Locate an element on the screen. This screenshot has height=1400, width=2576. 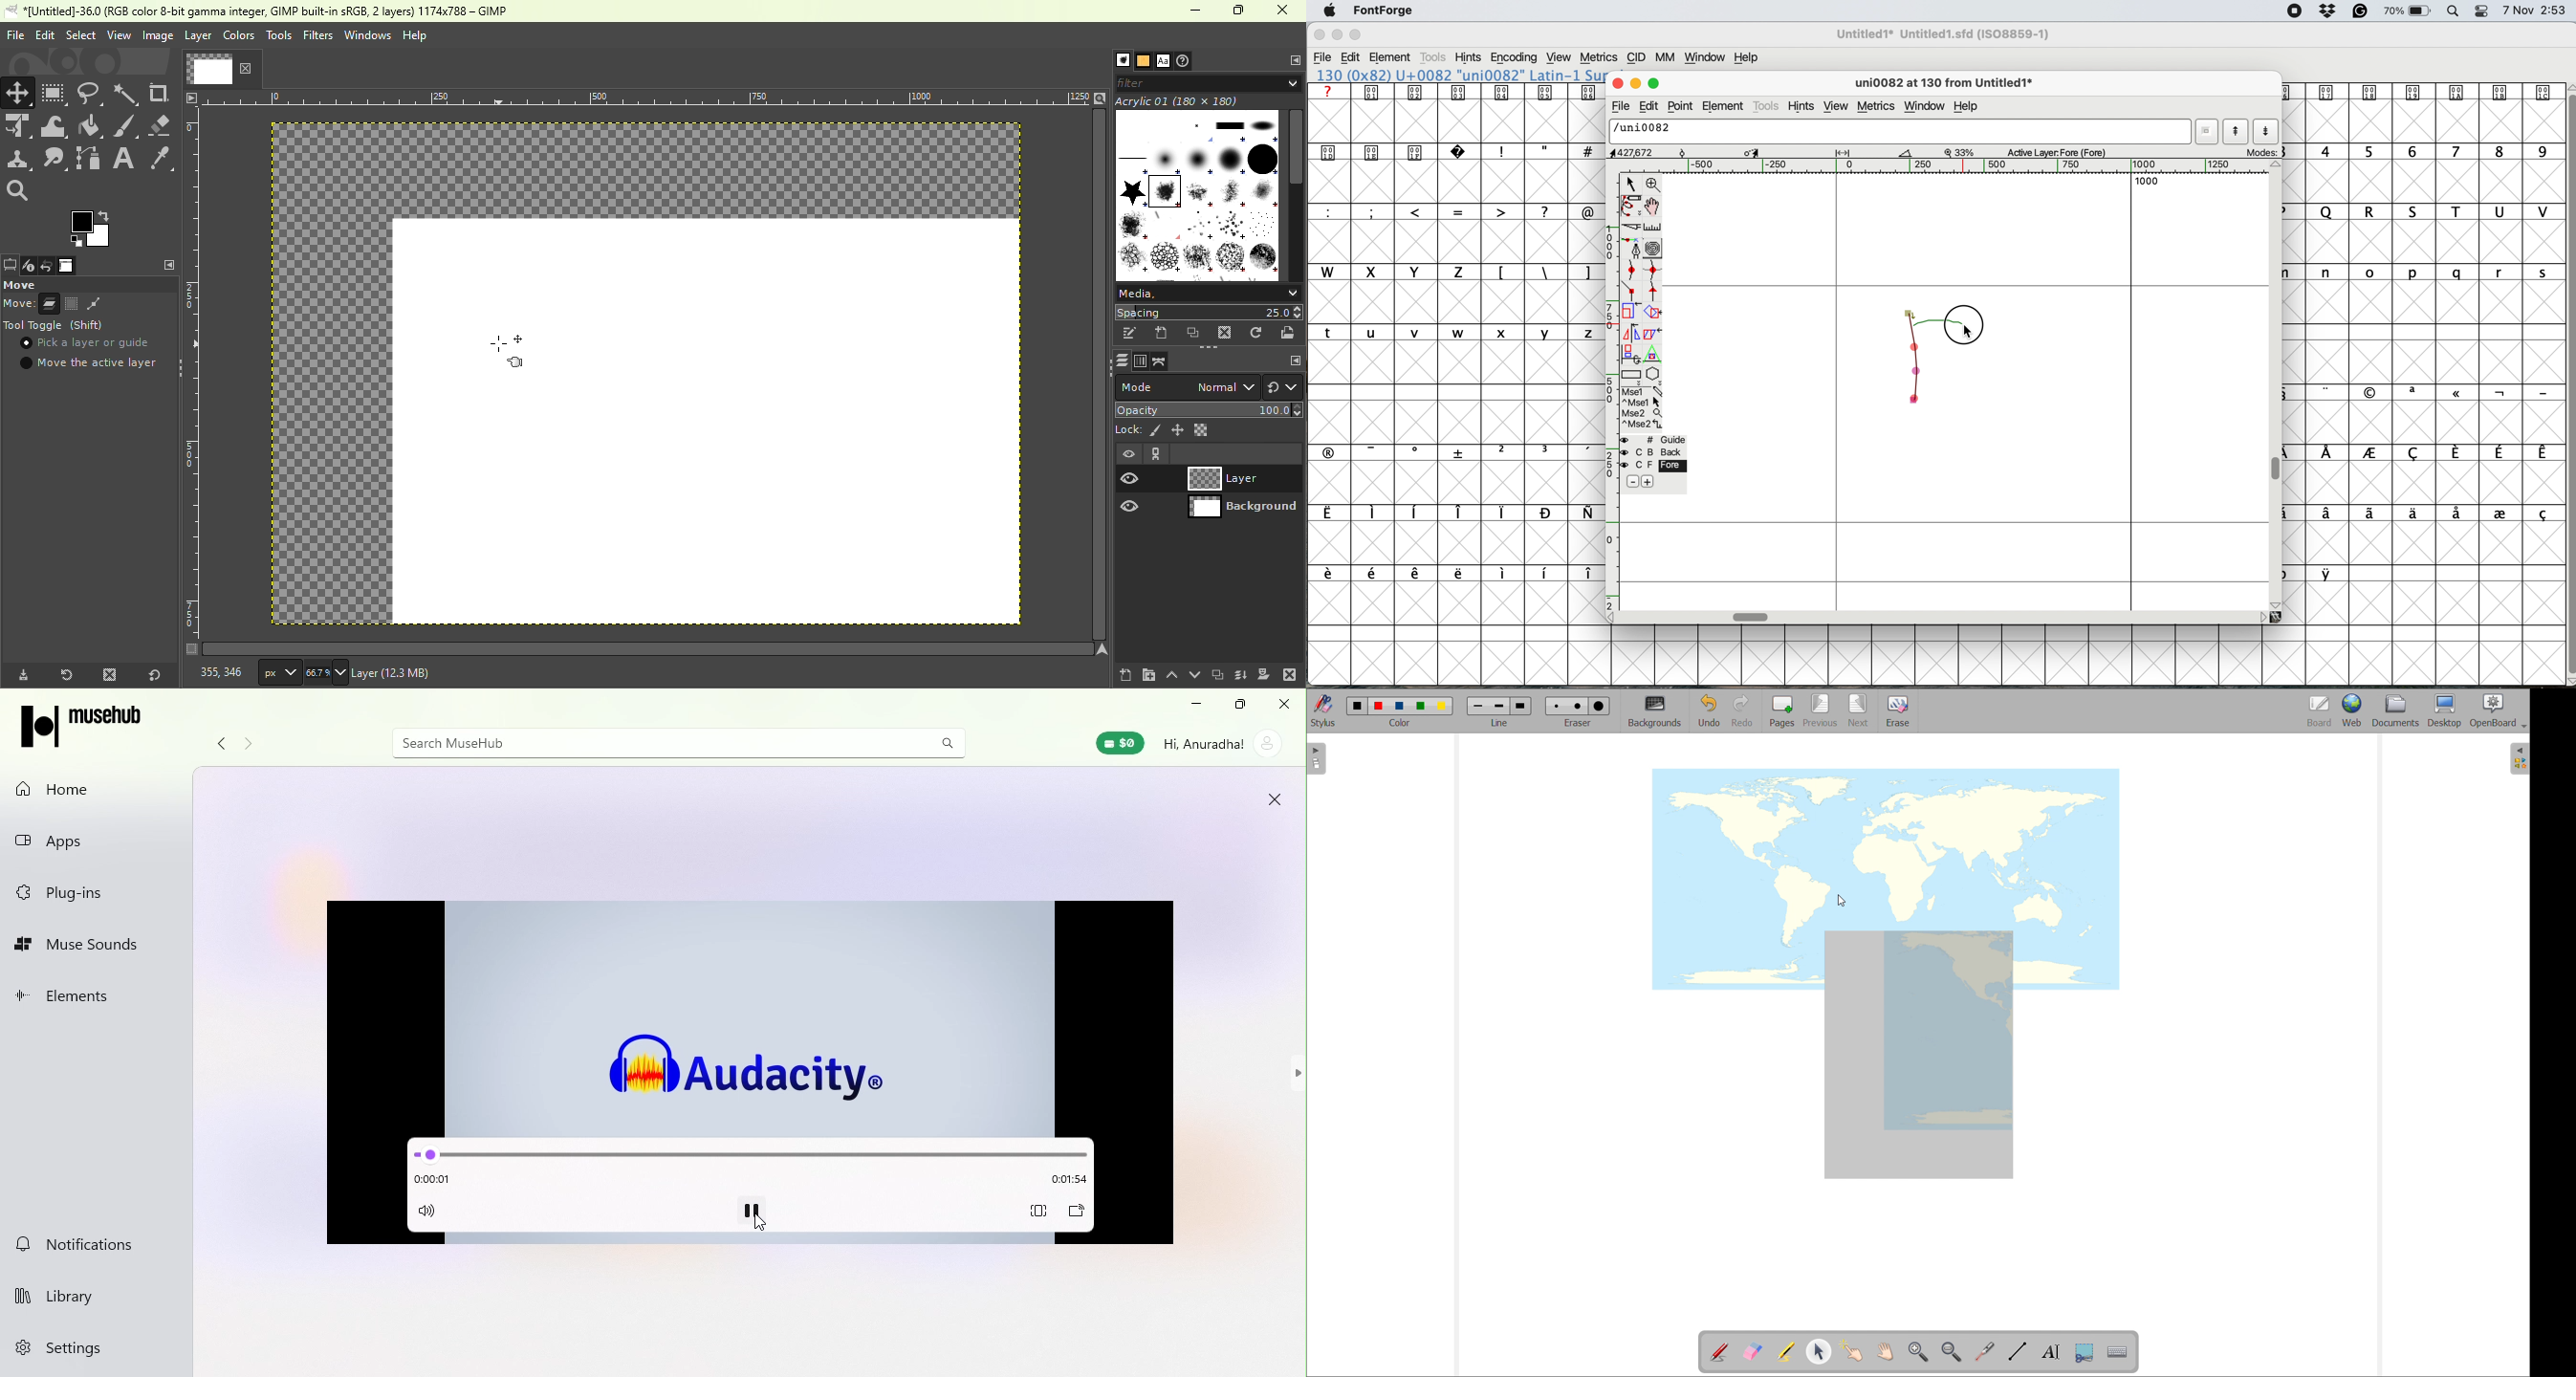
Muse wallet is located at coordinates (1117, 744).